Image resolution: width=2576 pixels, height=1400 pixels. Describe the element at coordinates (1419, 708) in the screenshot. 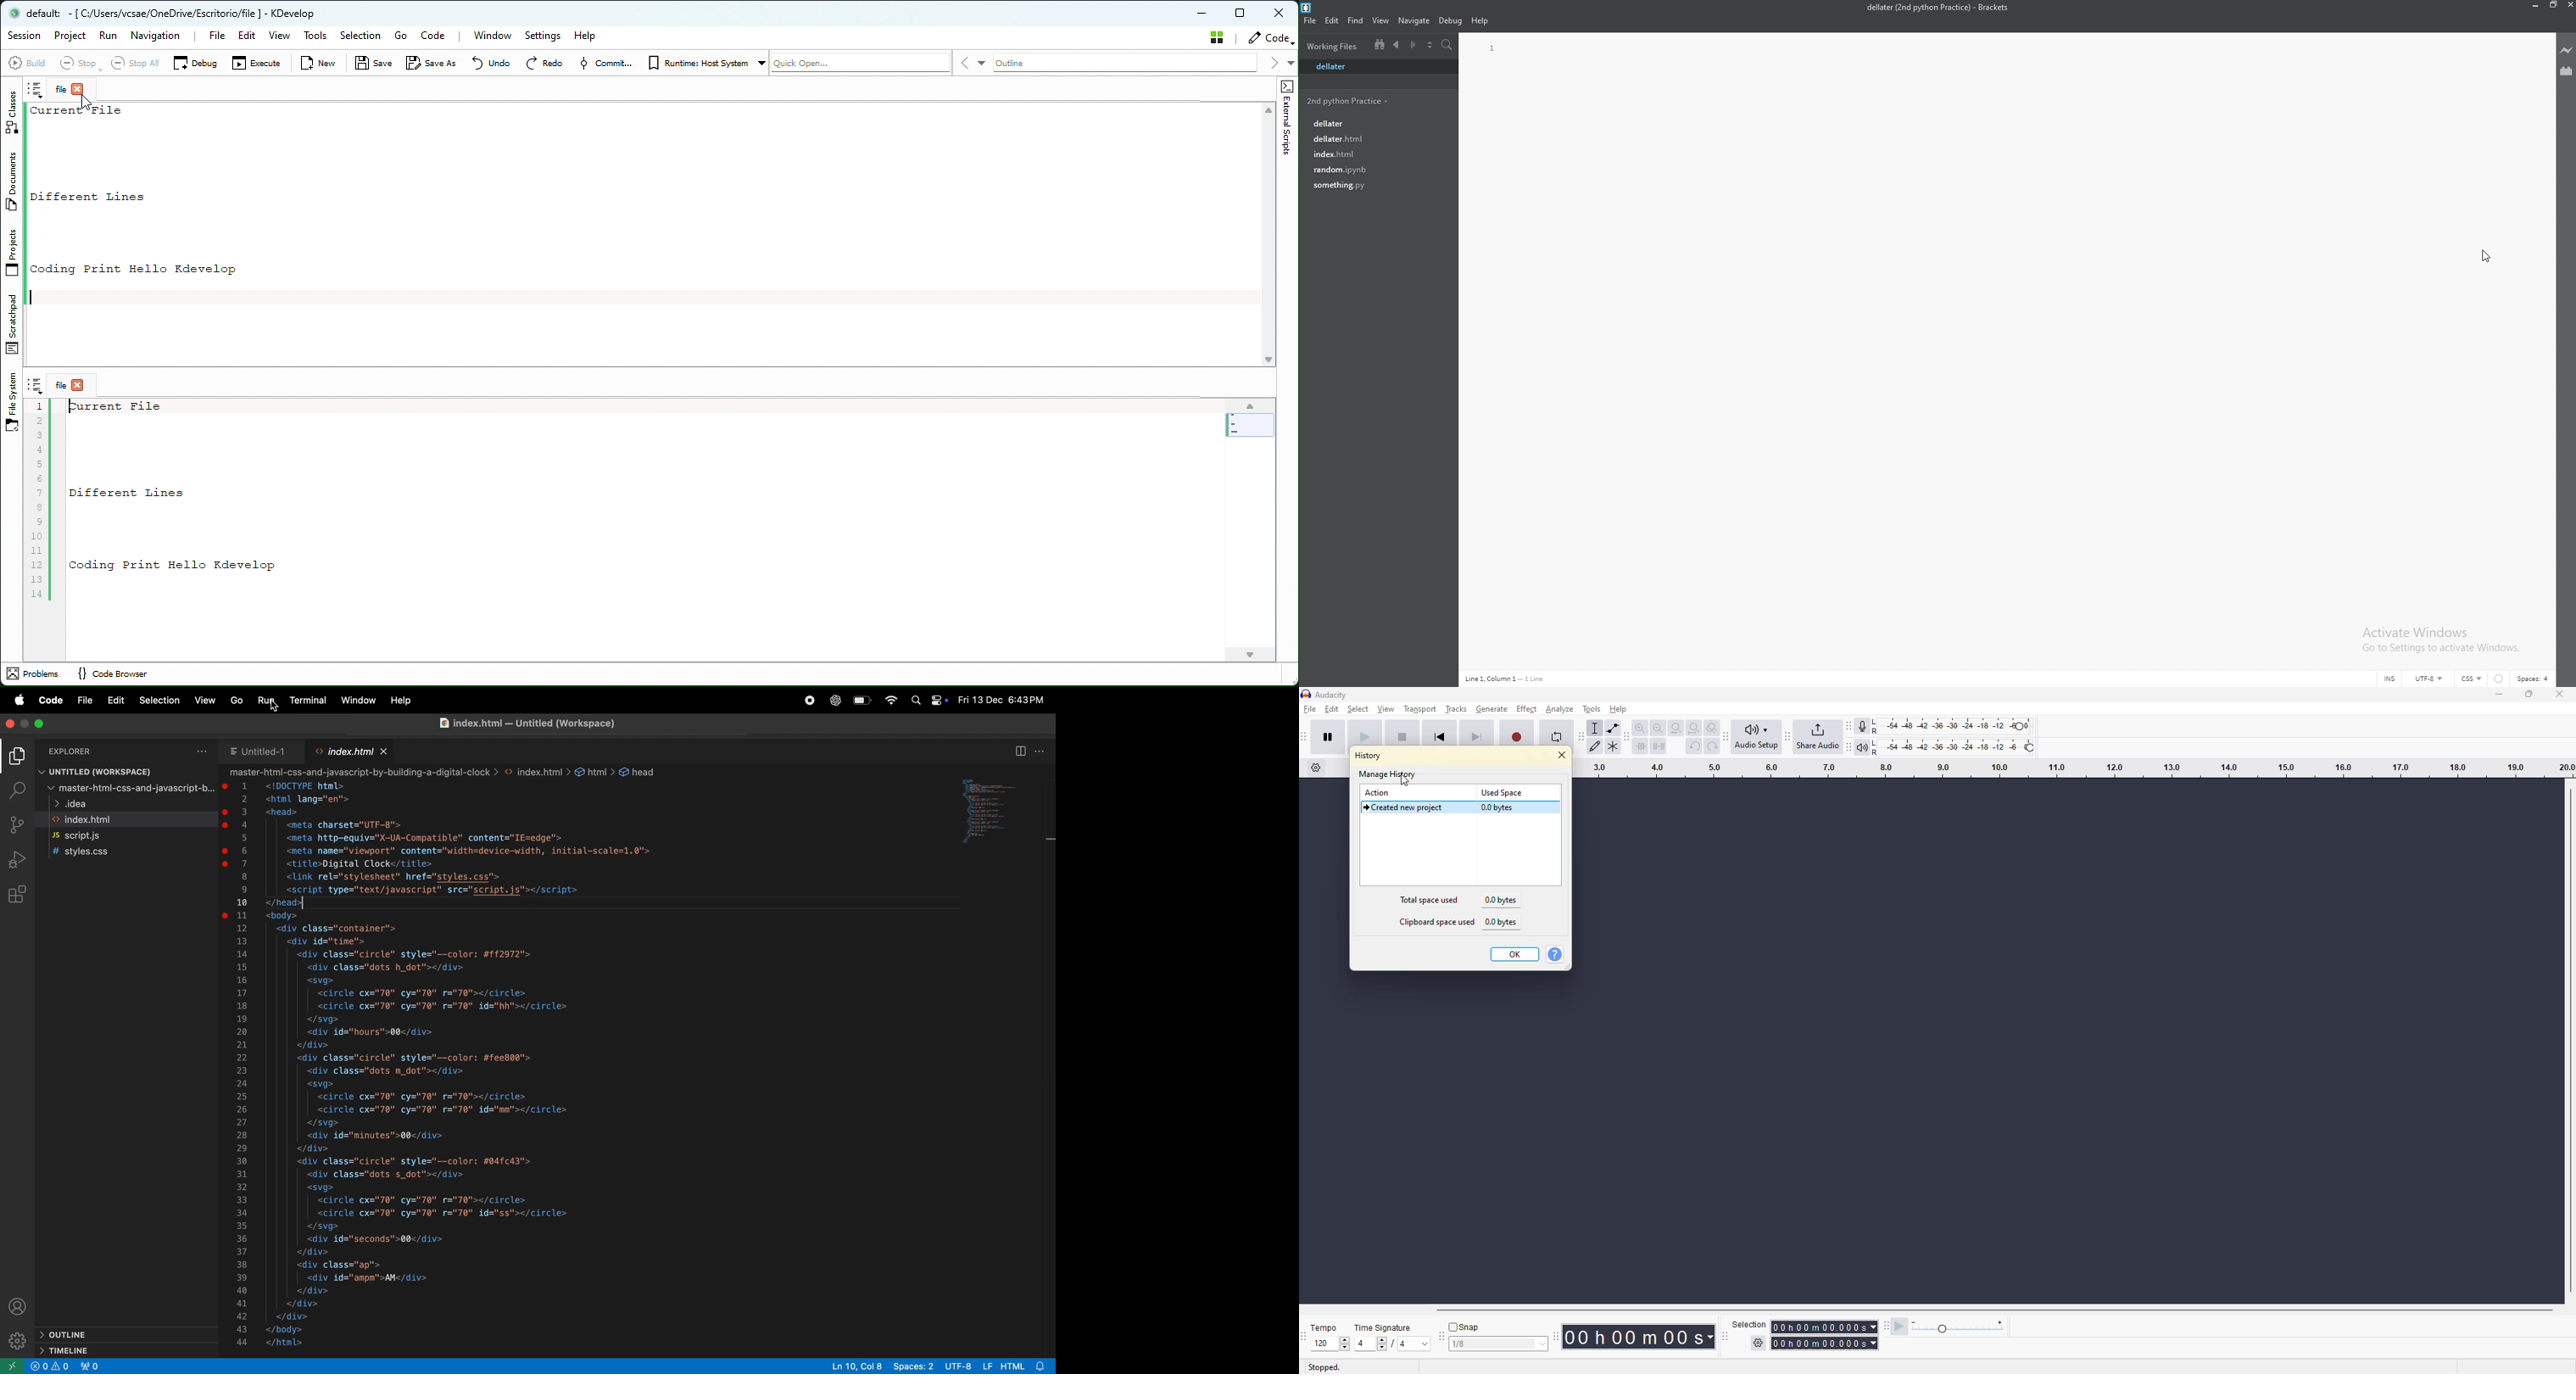

I see `transport` at that location.